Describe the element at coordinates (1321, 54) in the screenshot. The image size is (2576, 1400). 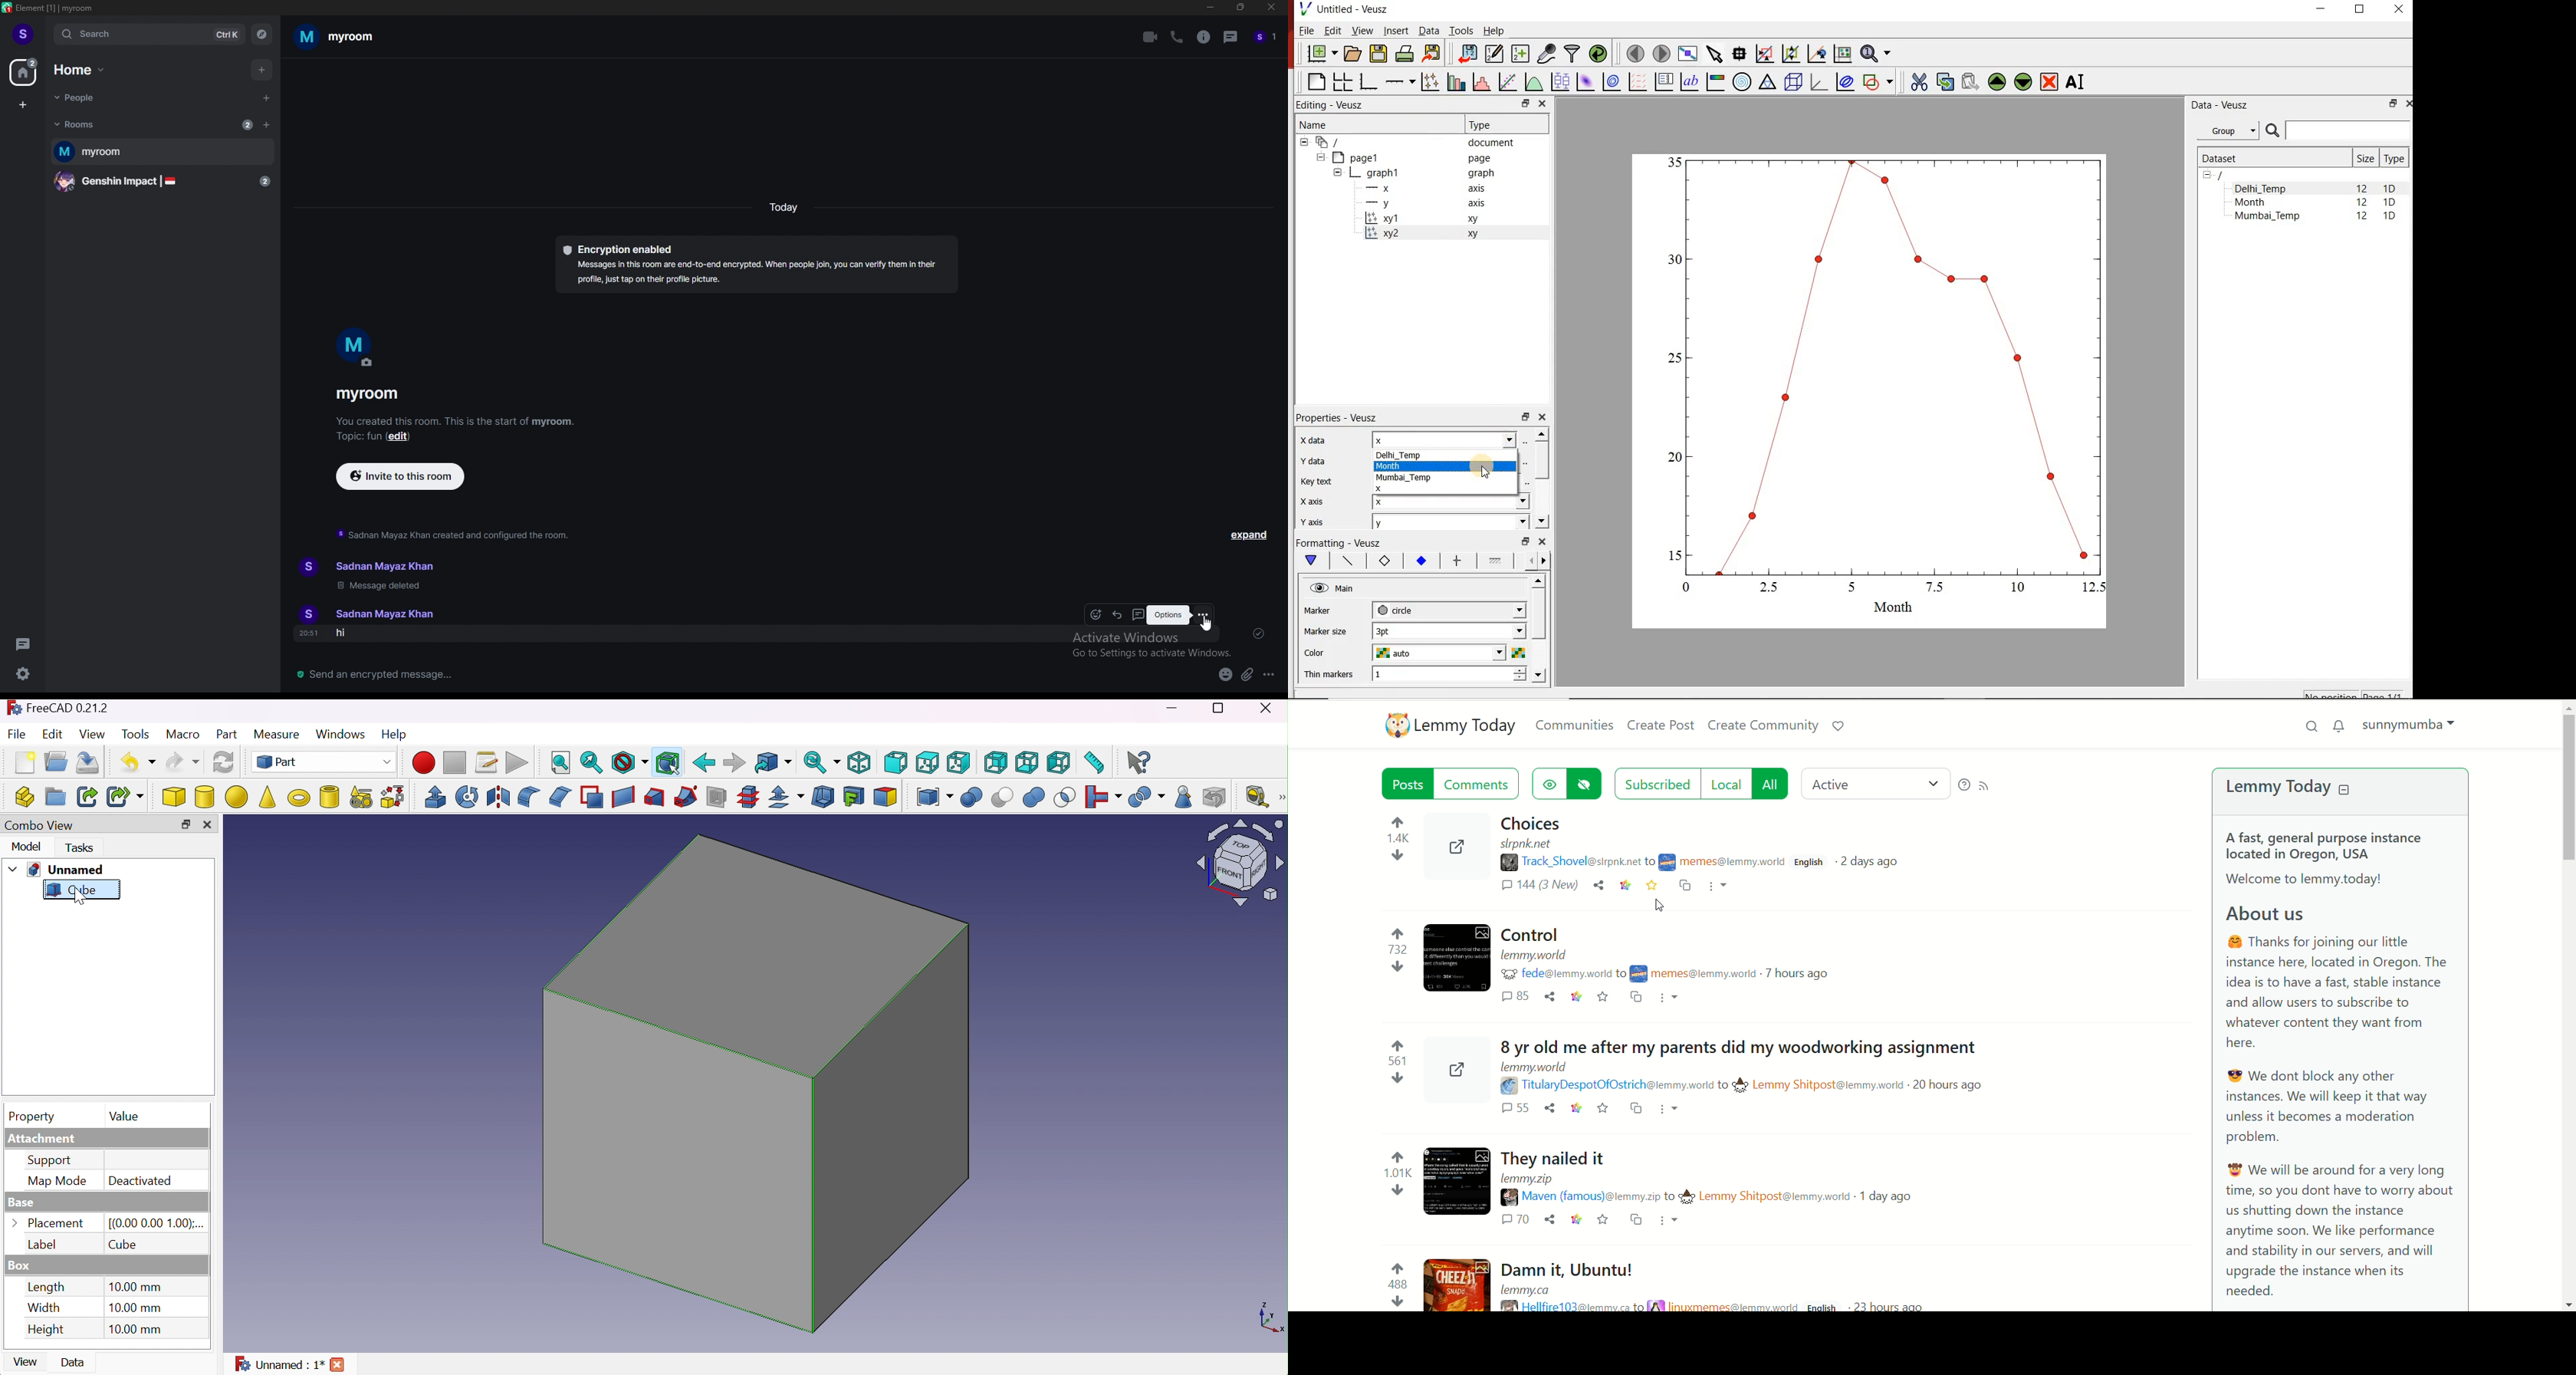
I see `new document` at that location.